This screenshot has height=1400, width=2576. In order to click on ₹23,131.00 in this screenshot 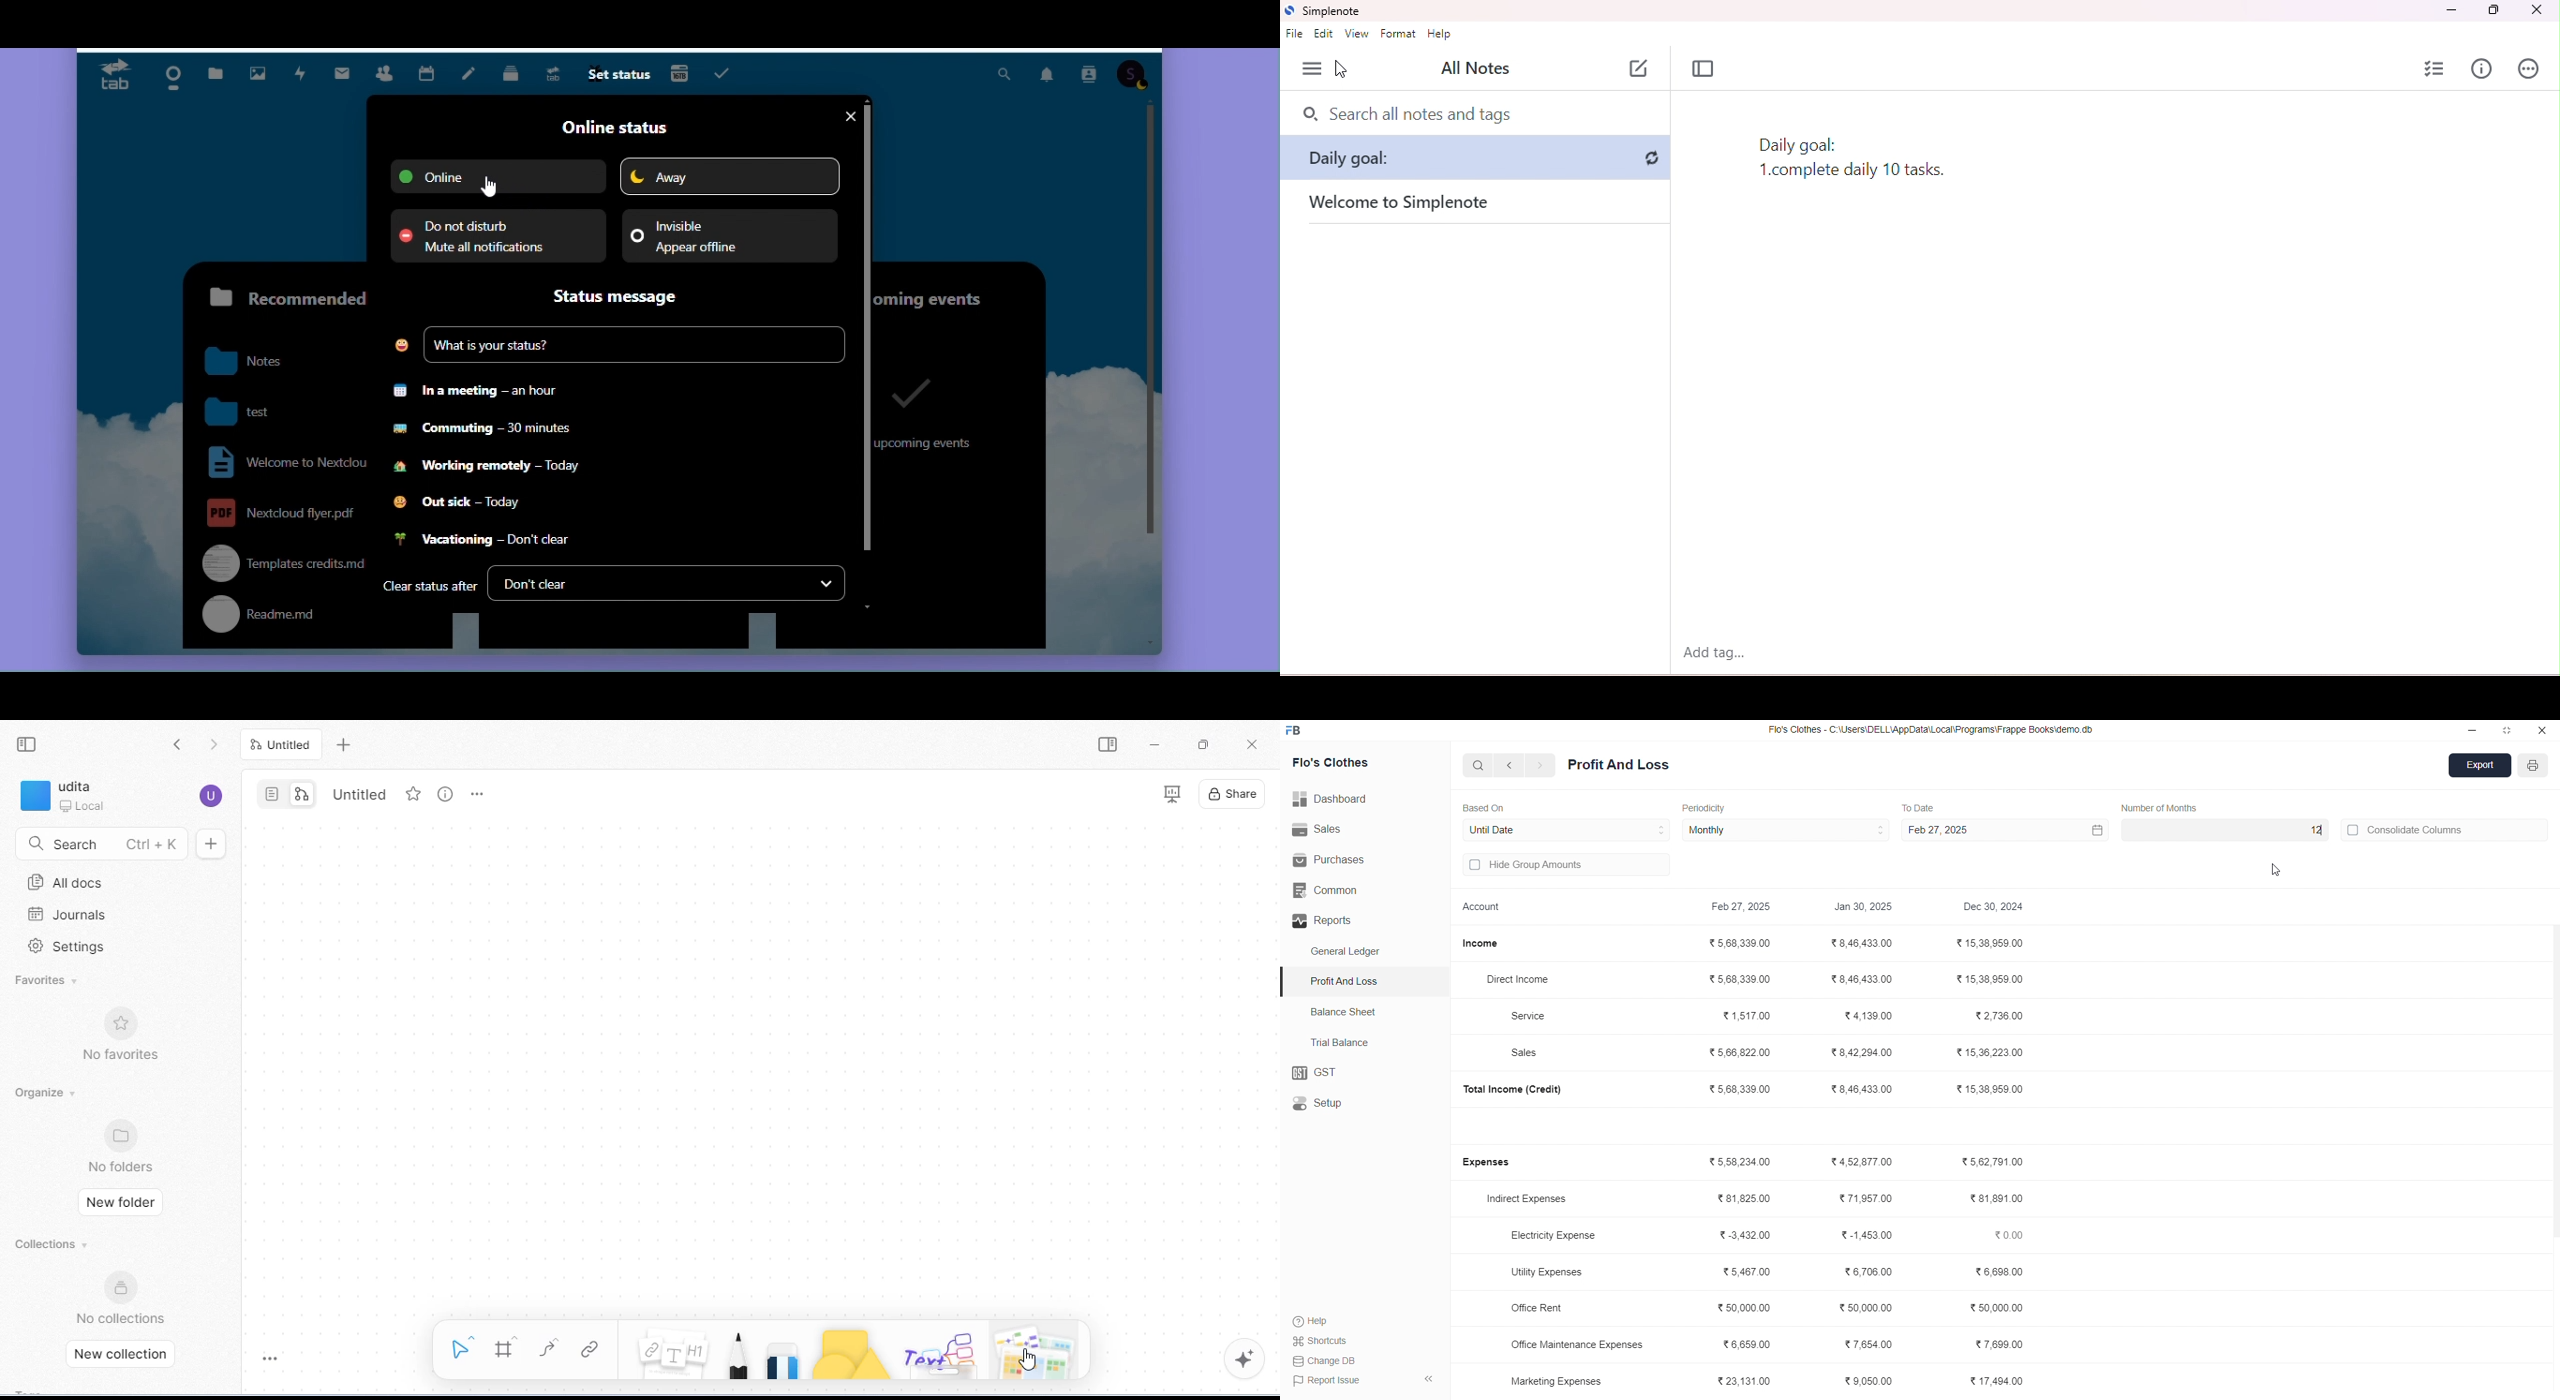, I will do `click(1747, 1380)`.